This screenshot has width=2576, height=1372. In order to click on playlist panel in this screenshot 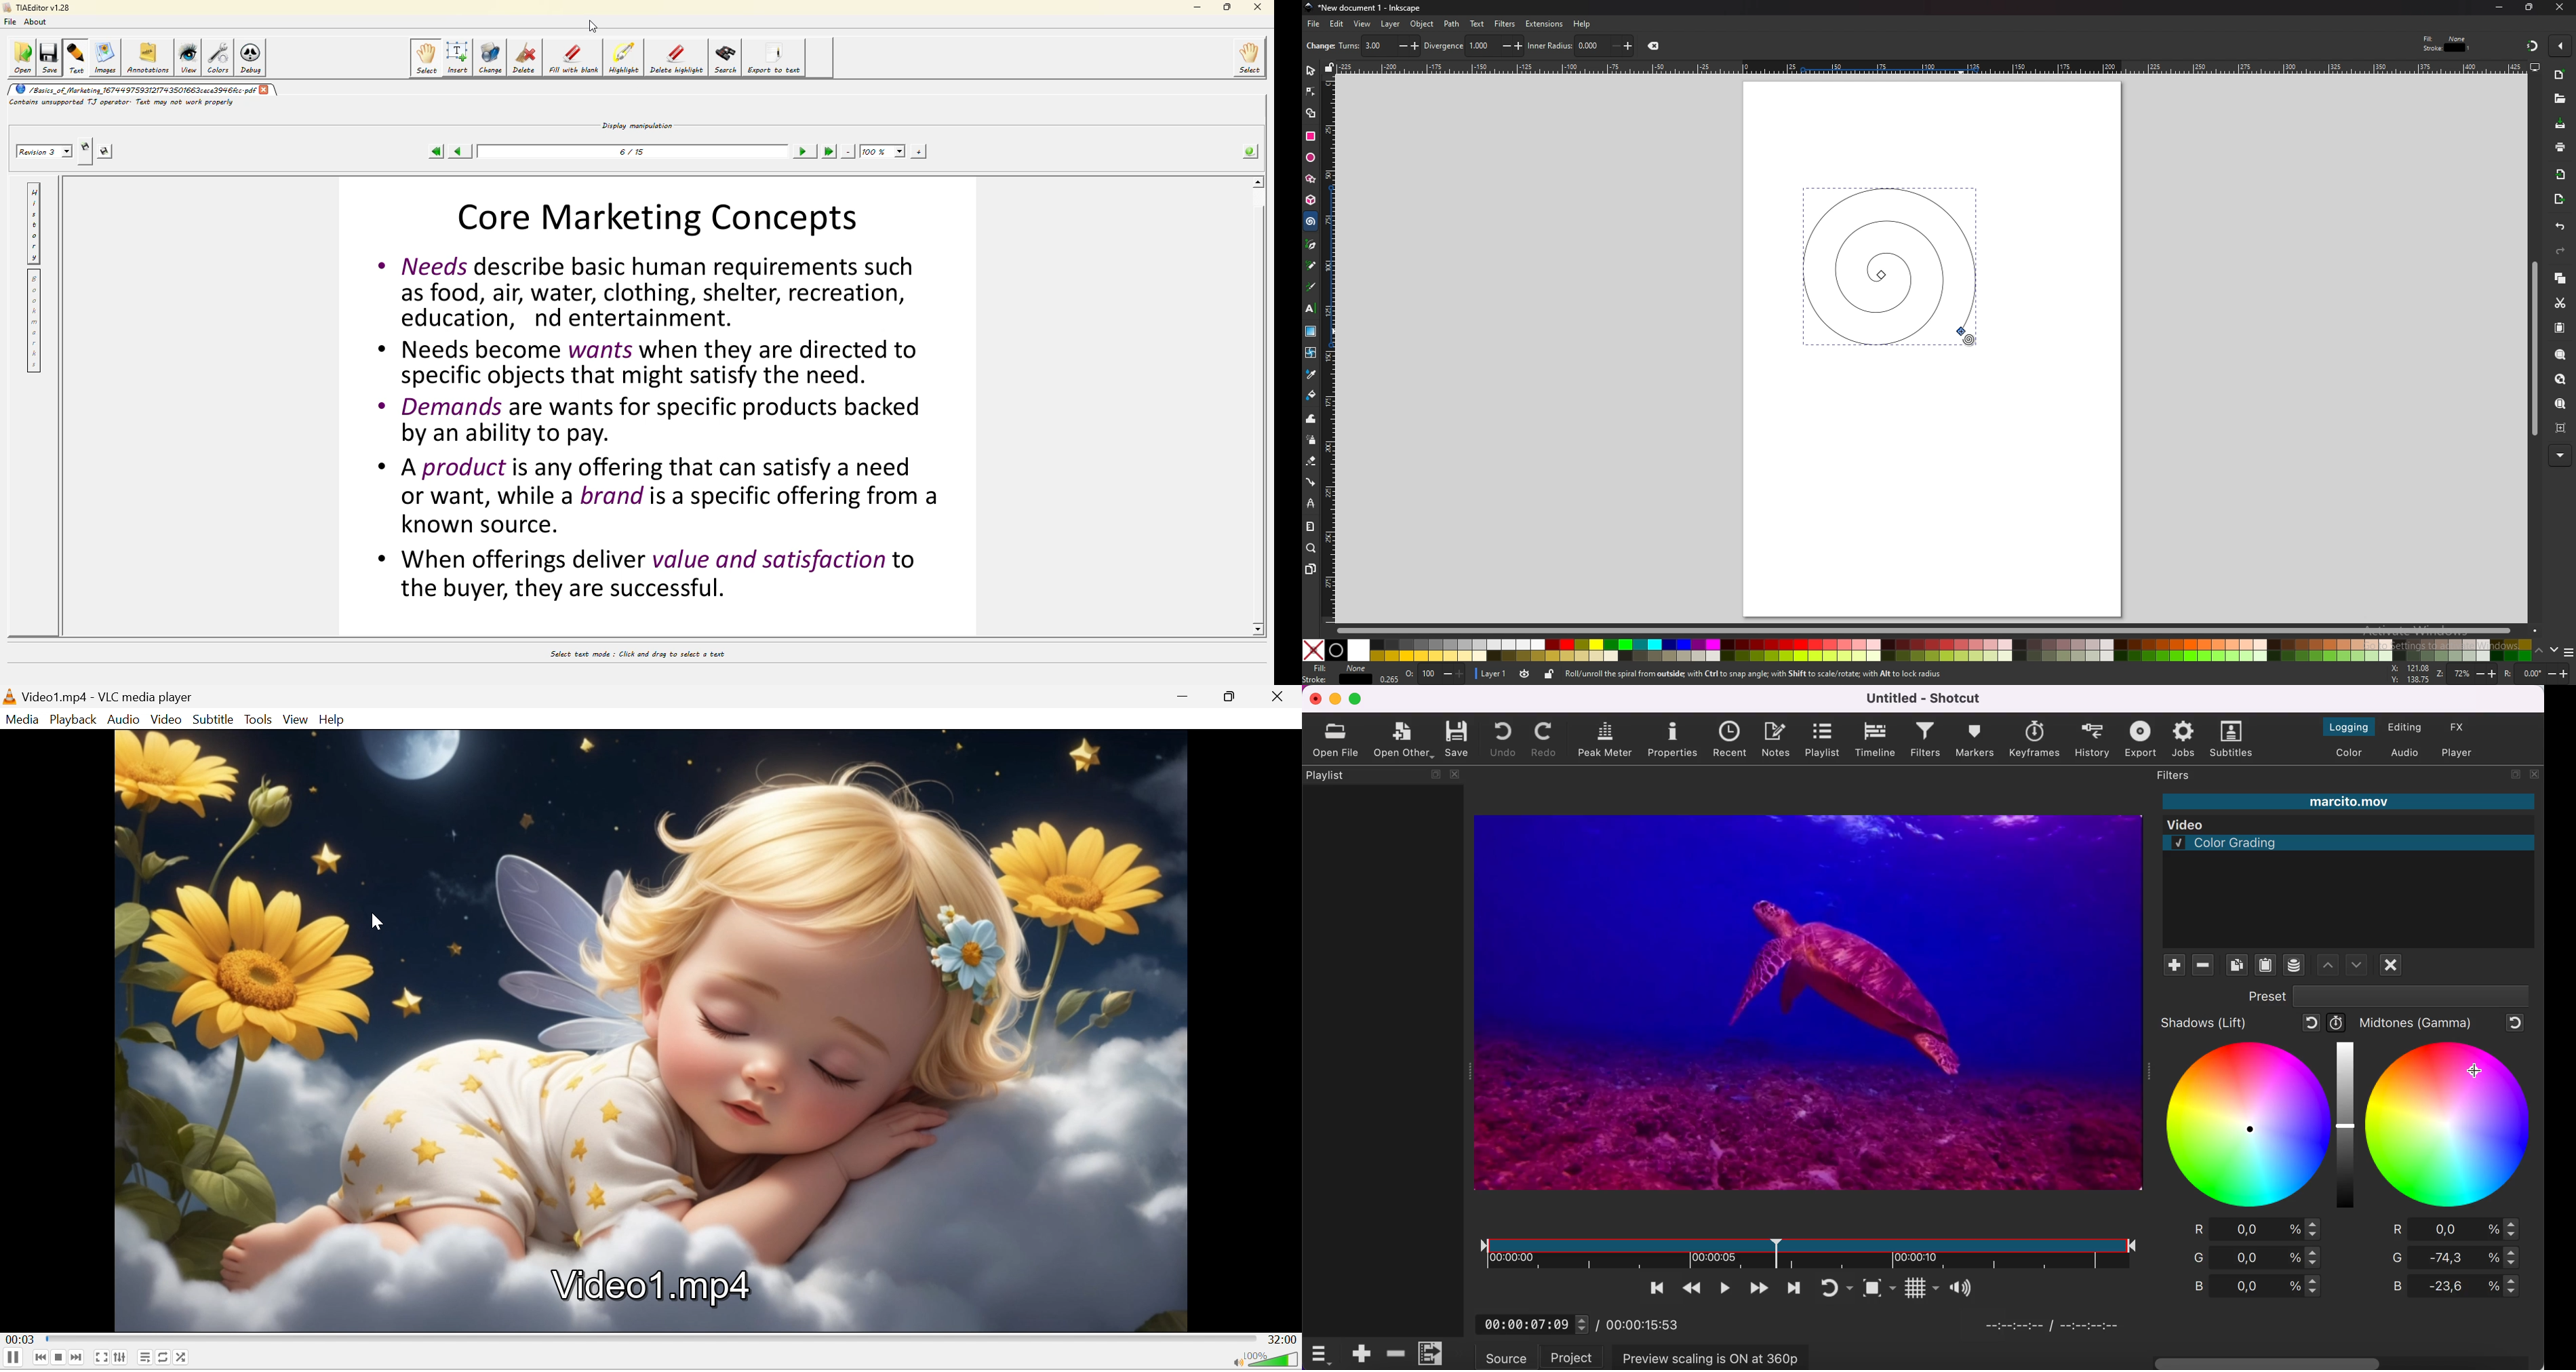, I will do `click(1382, 935)`.